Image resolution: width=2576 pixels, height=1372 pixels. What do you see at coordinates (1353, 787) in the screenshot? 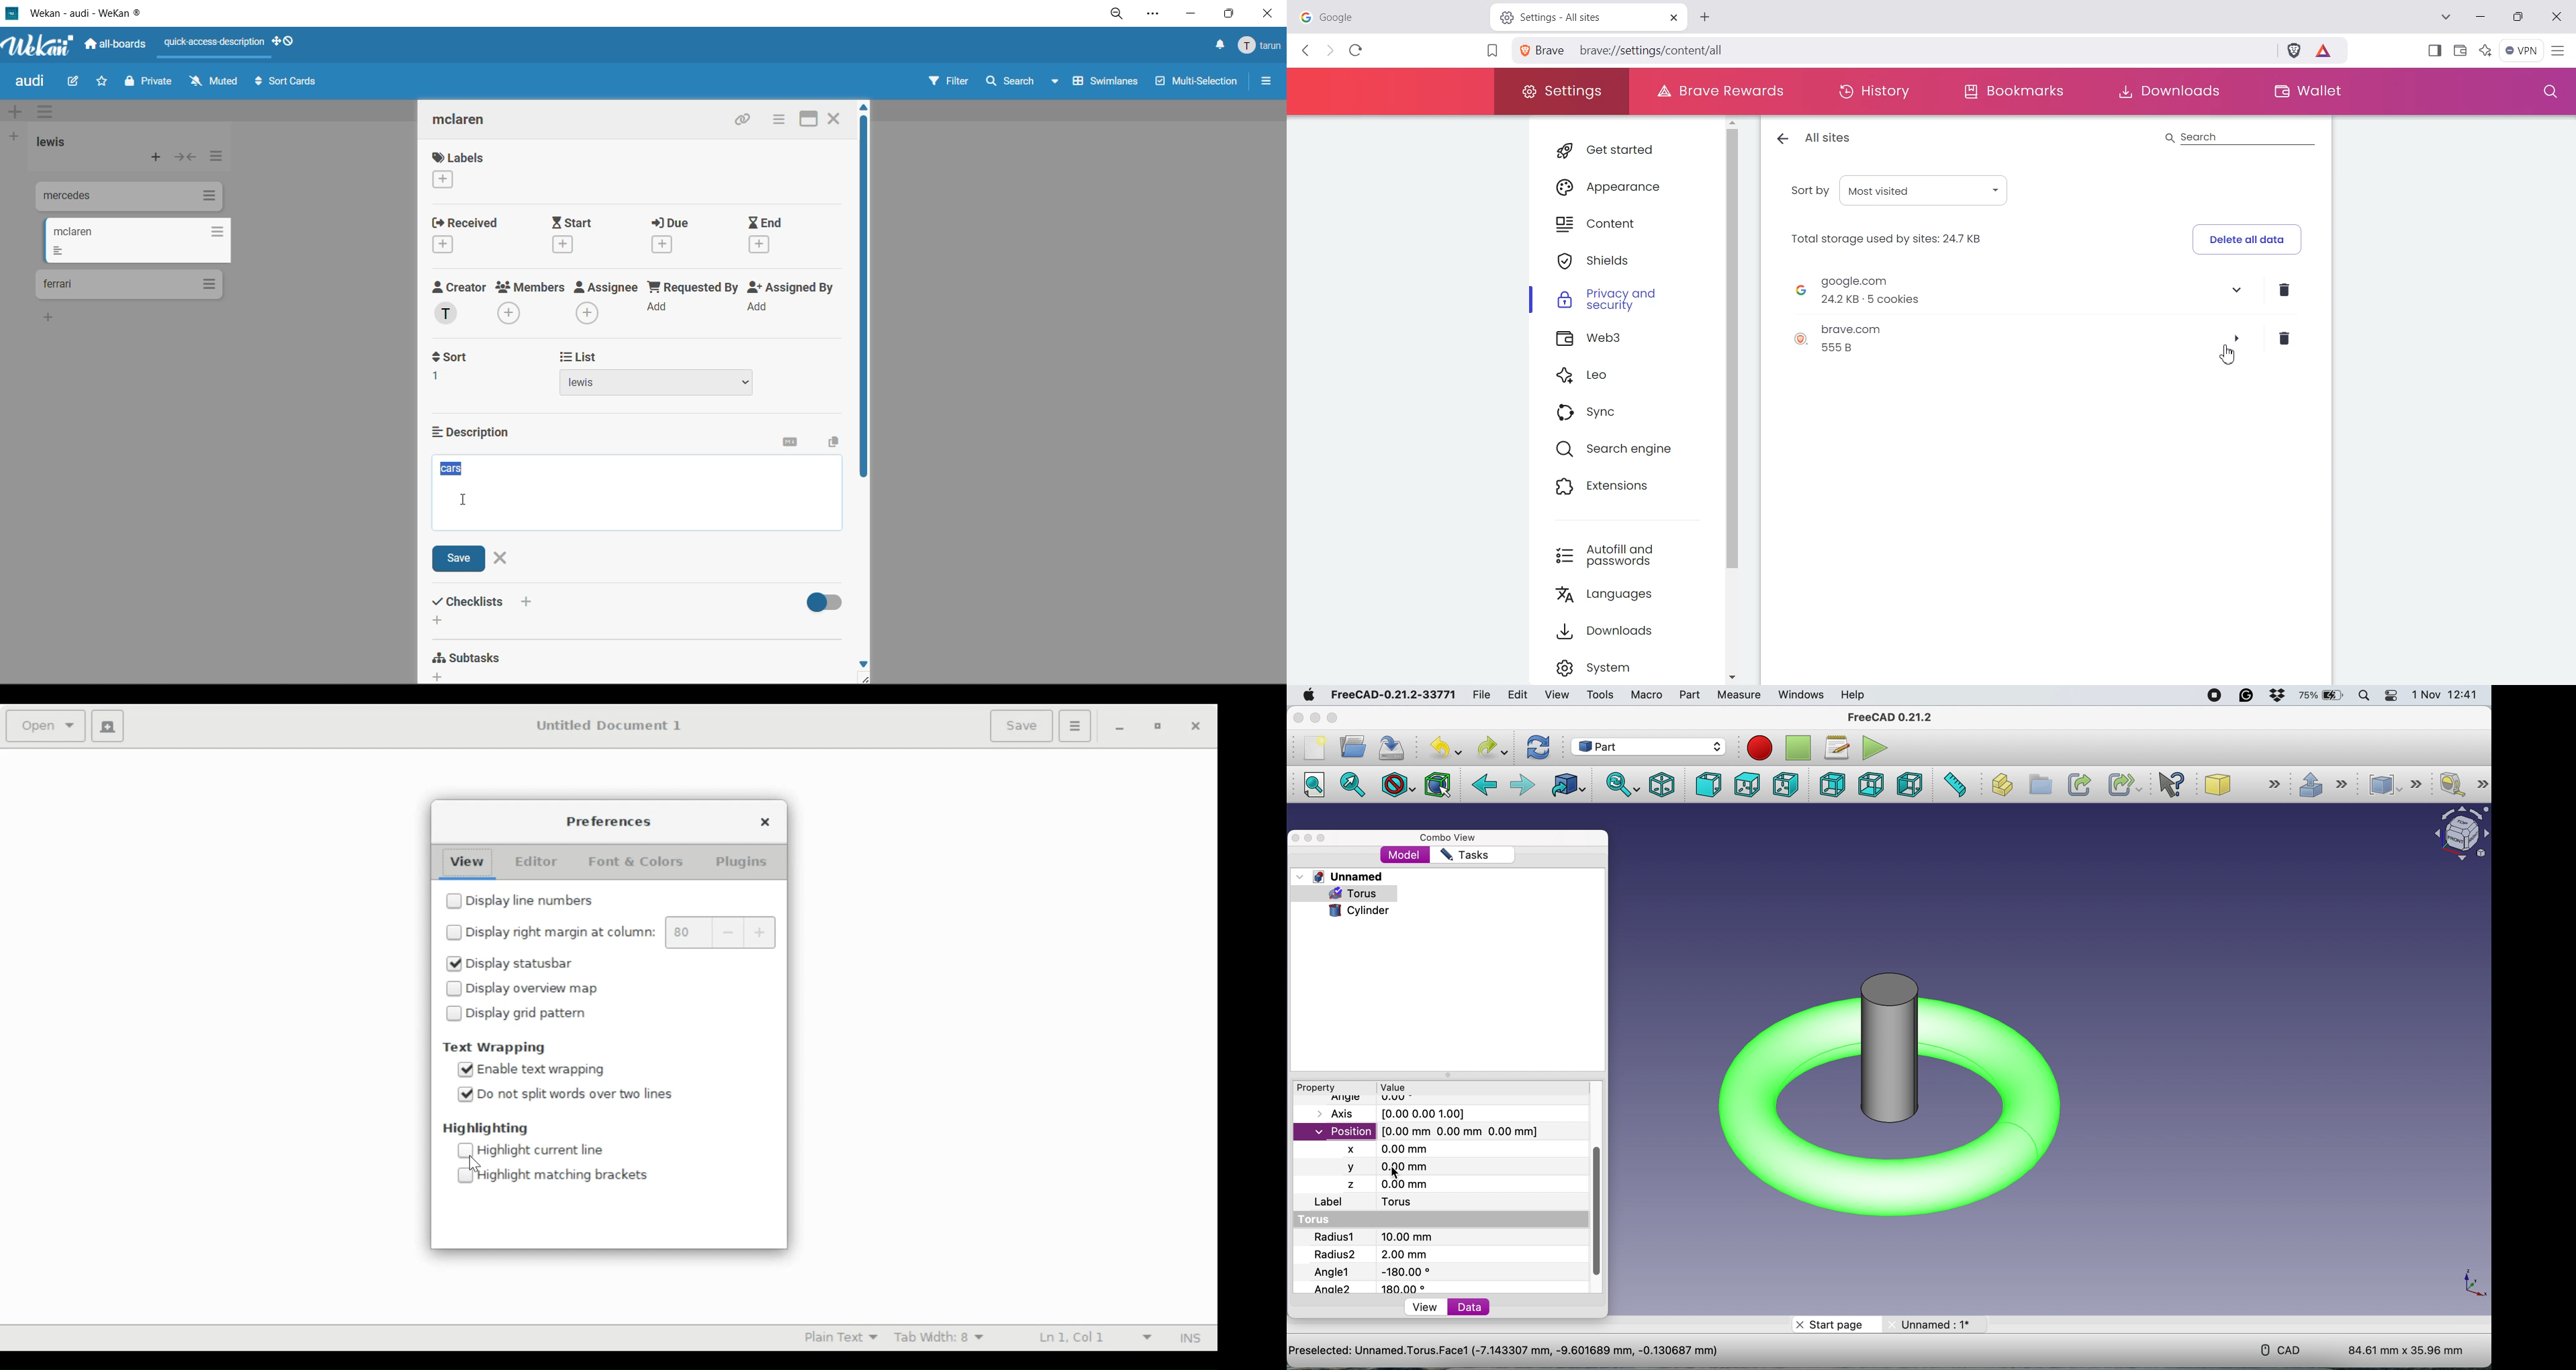
I see `go to selected object` at bounding box center [1353, 787].